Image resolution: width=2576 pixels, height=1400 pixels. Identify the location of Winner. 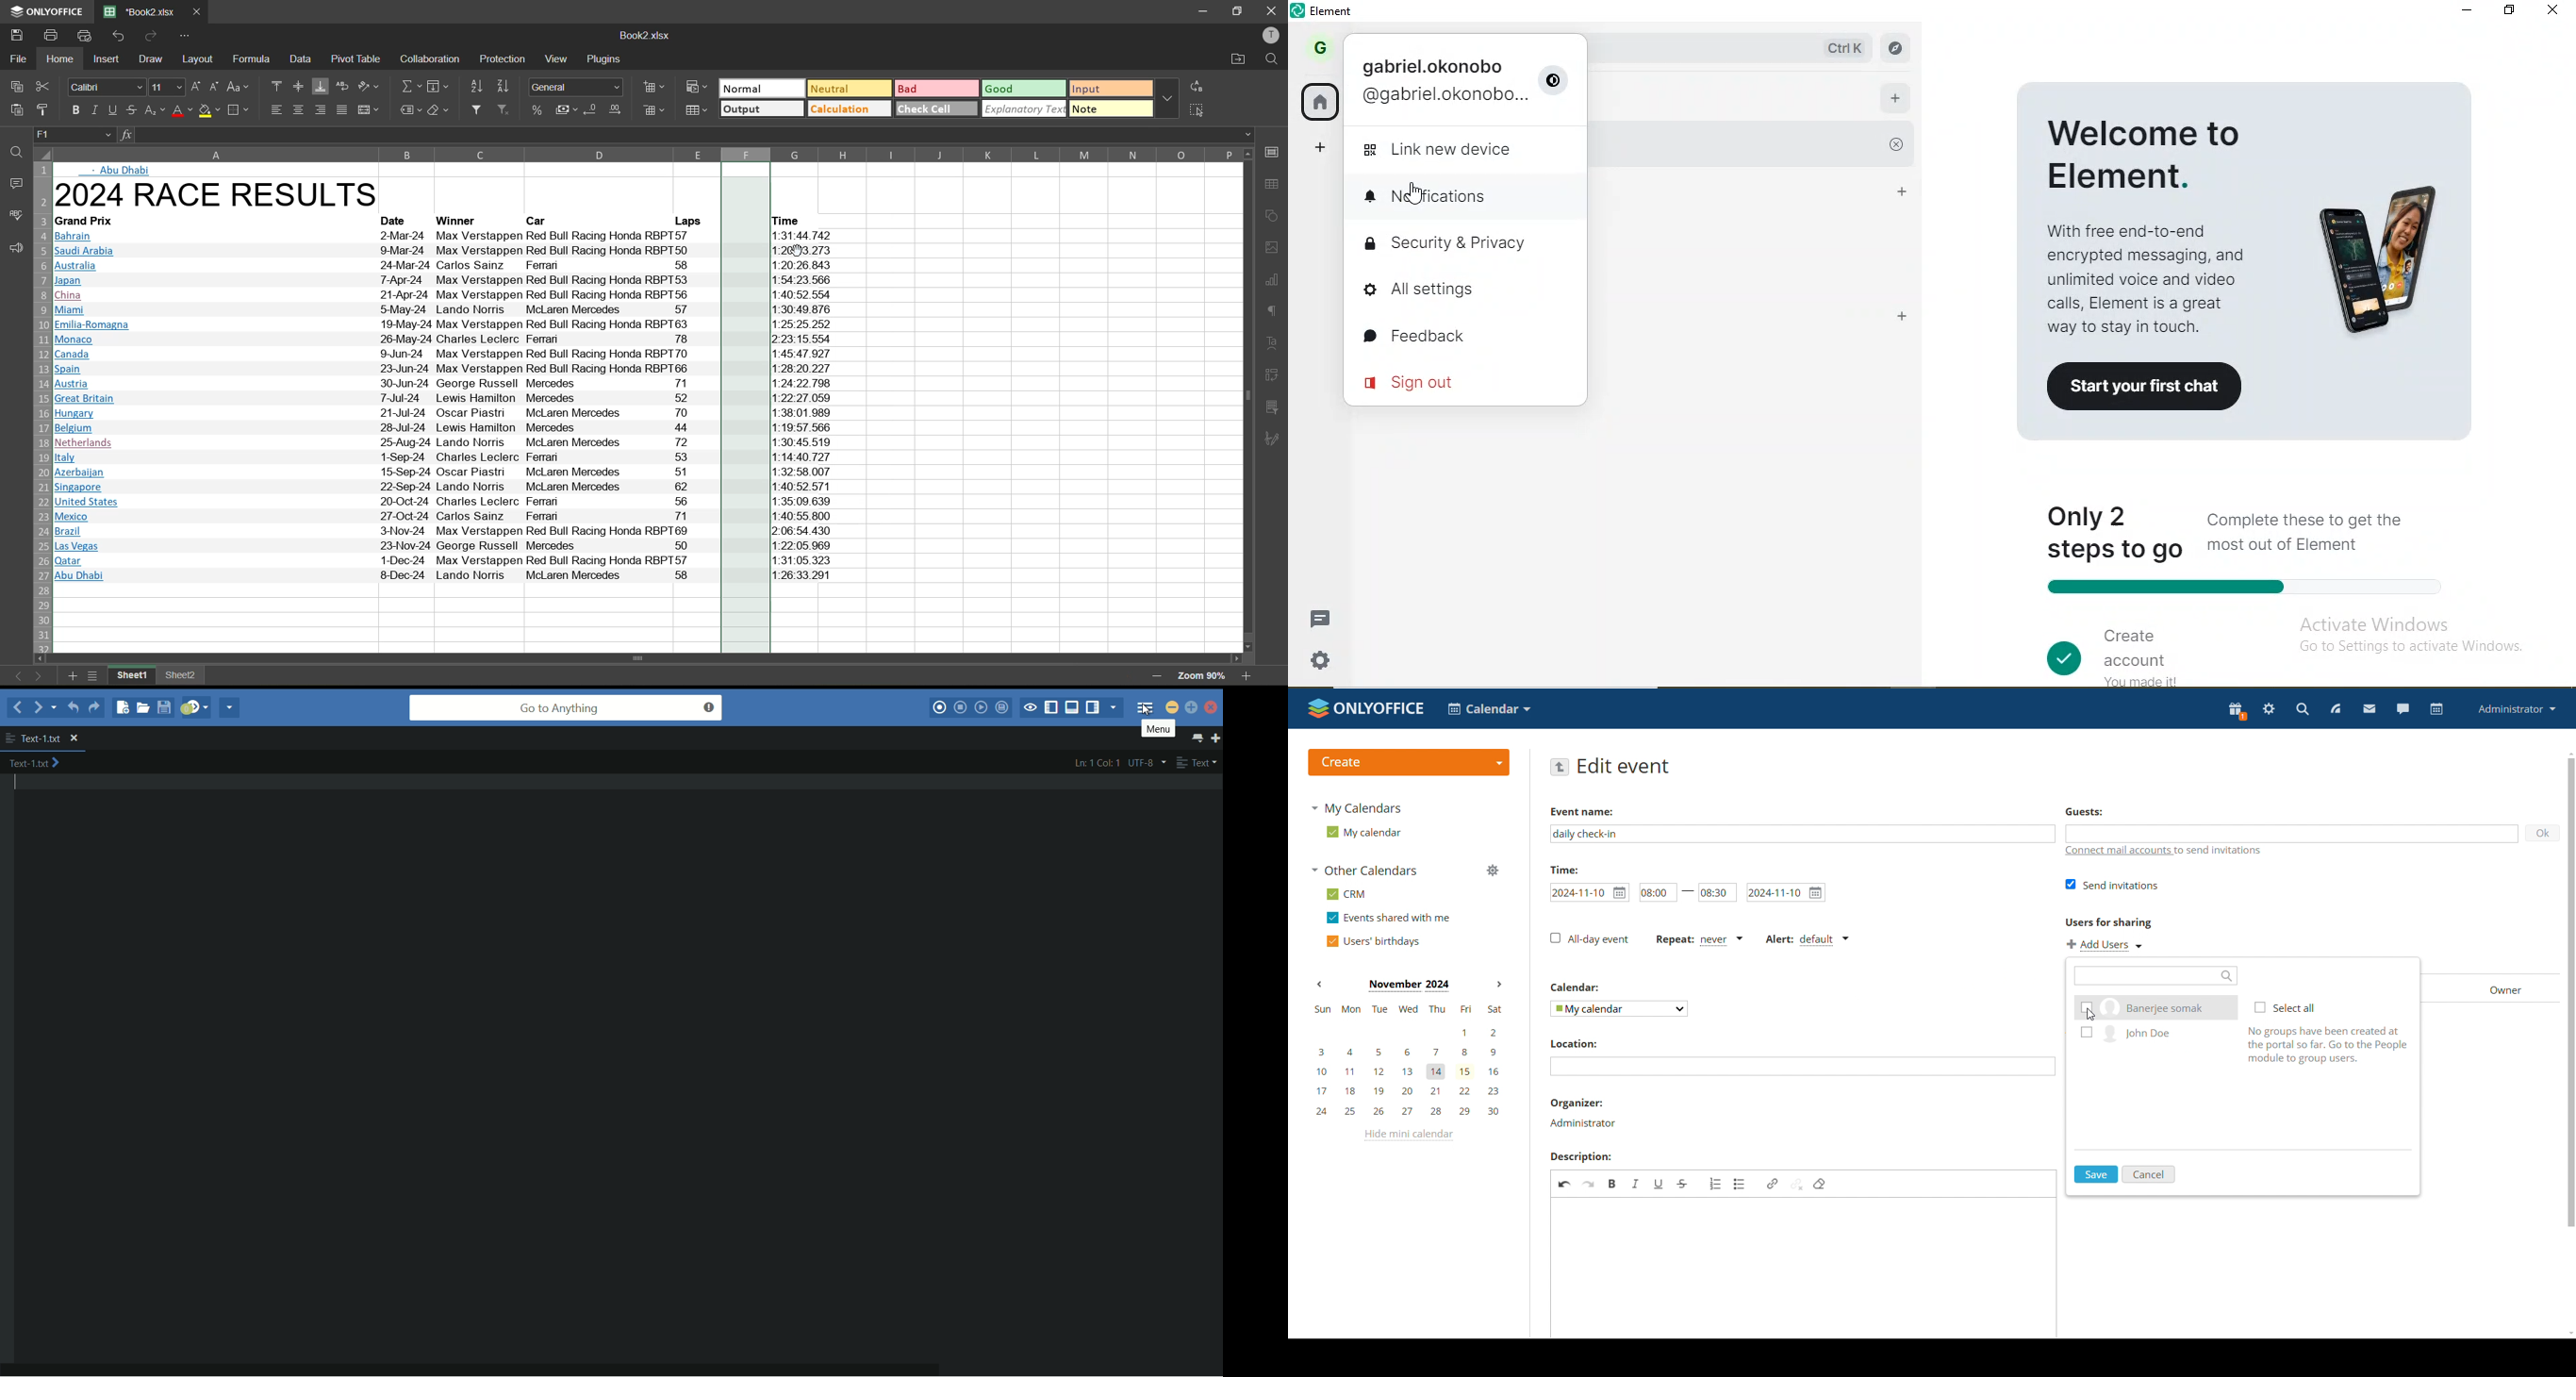
(460, 220).